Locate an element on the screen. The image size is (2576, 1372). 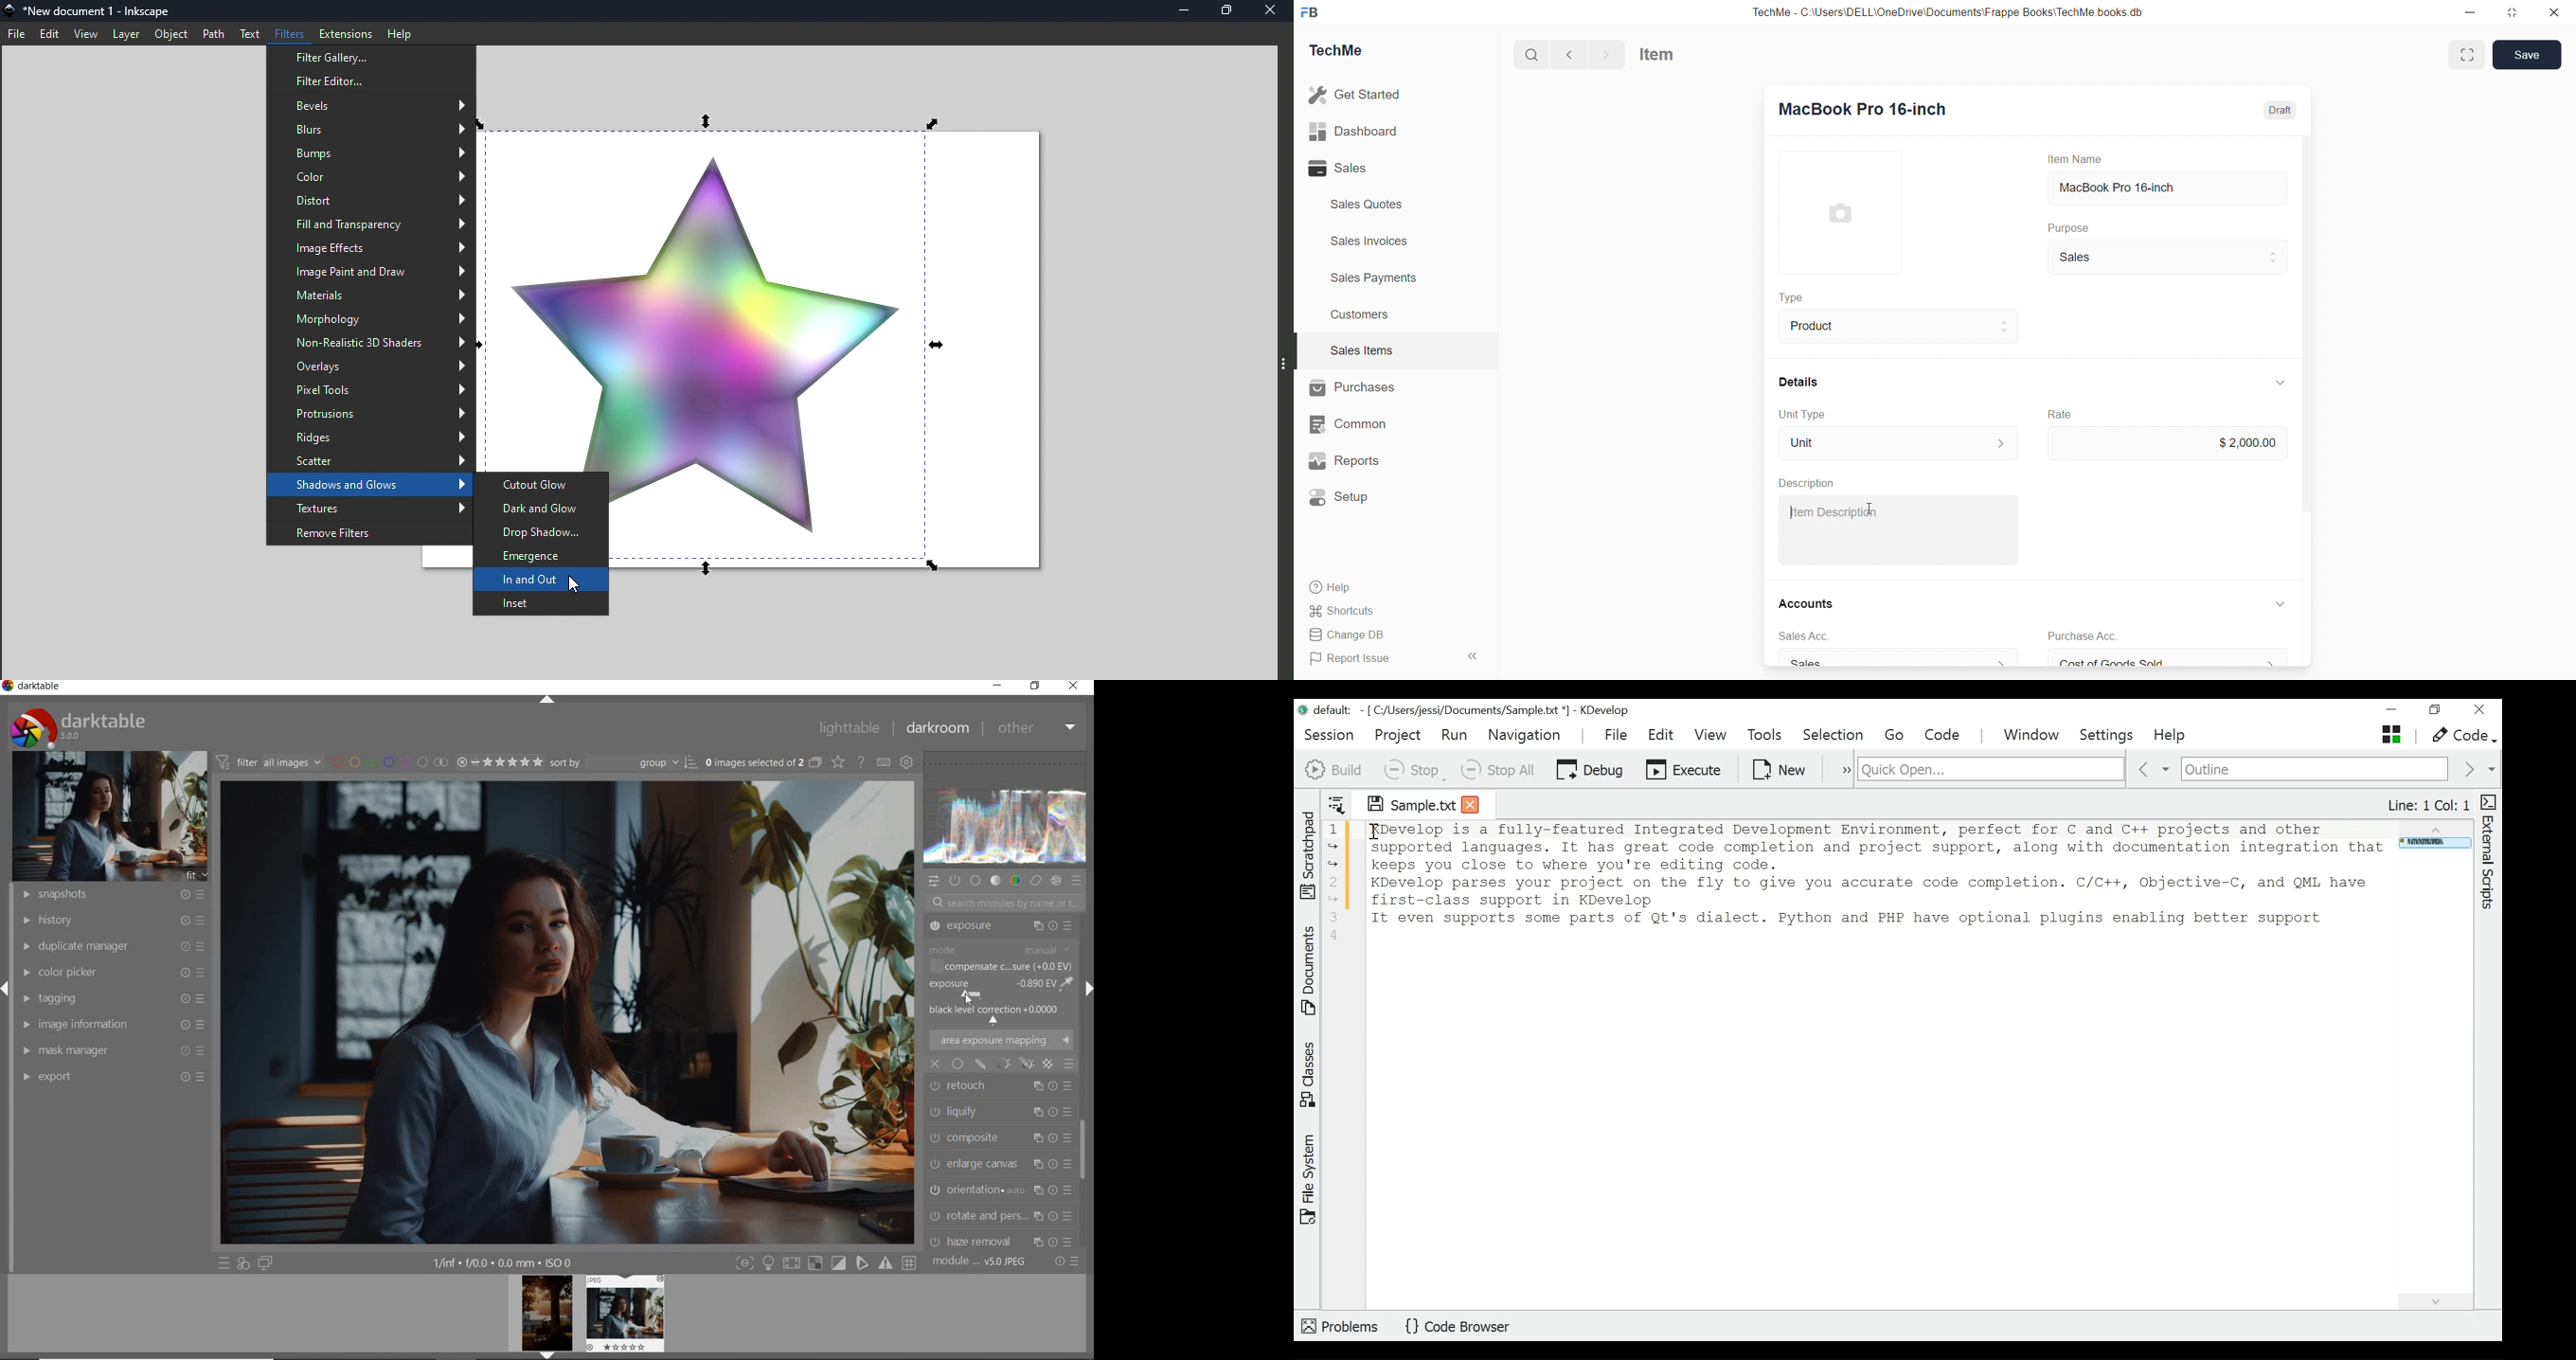
ENABLE FOR ONLINE HELP is located at coordinates (861, 762).